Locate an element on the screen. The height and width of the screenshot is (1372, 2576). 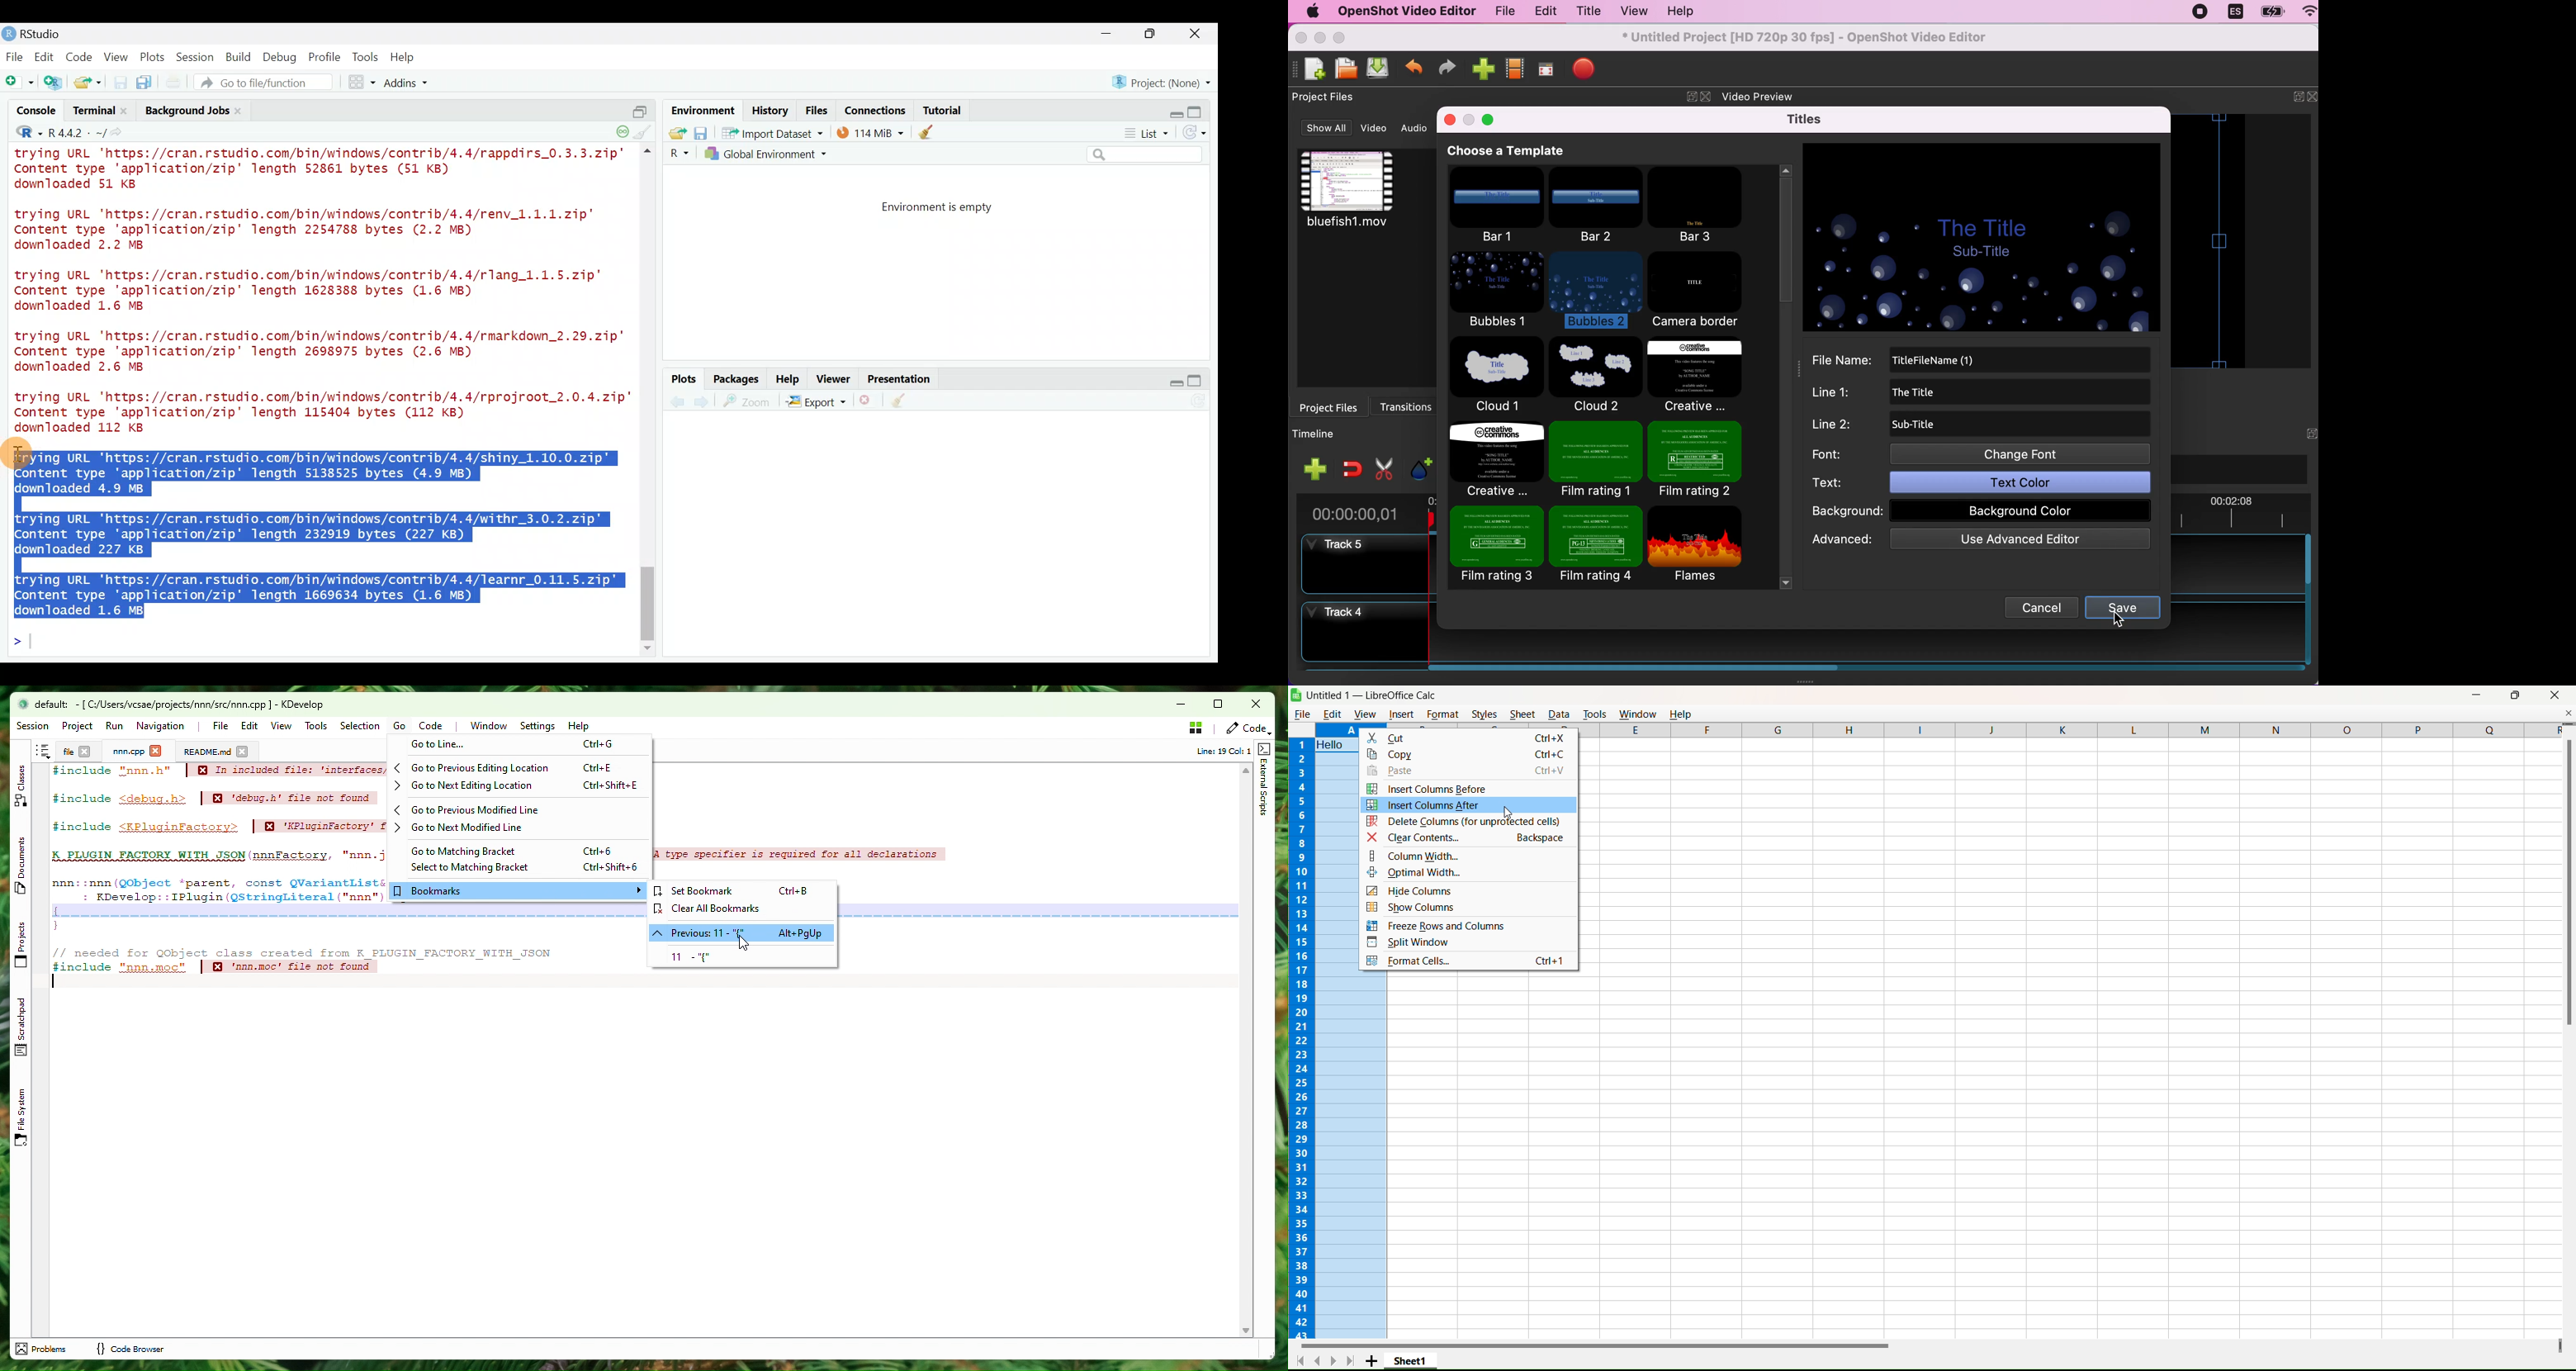
bar 3 is located at coordinates (1700, 204).